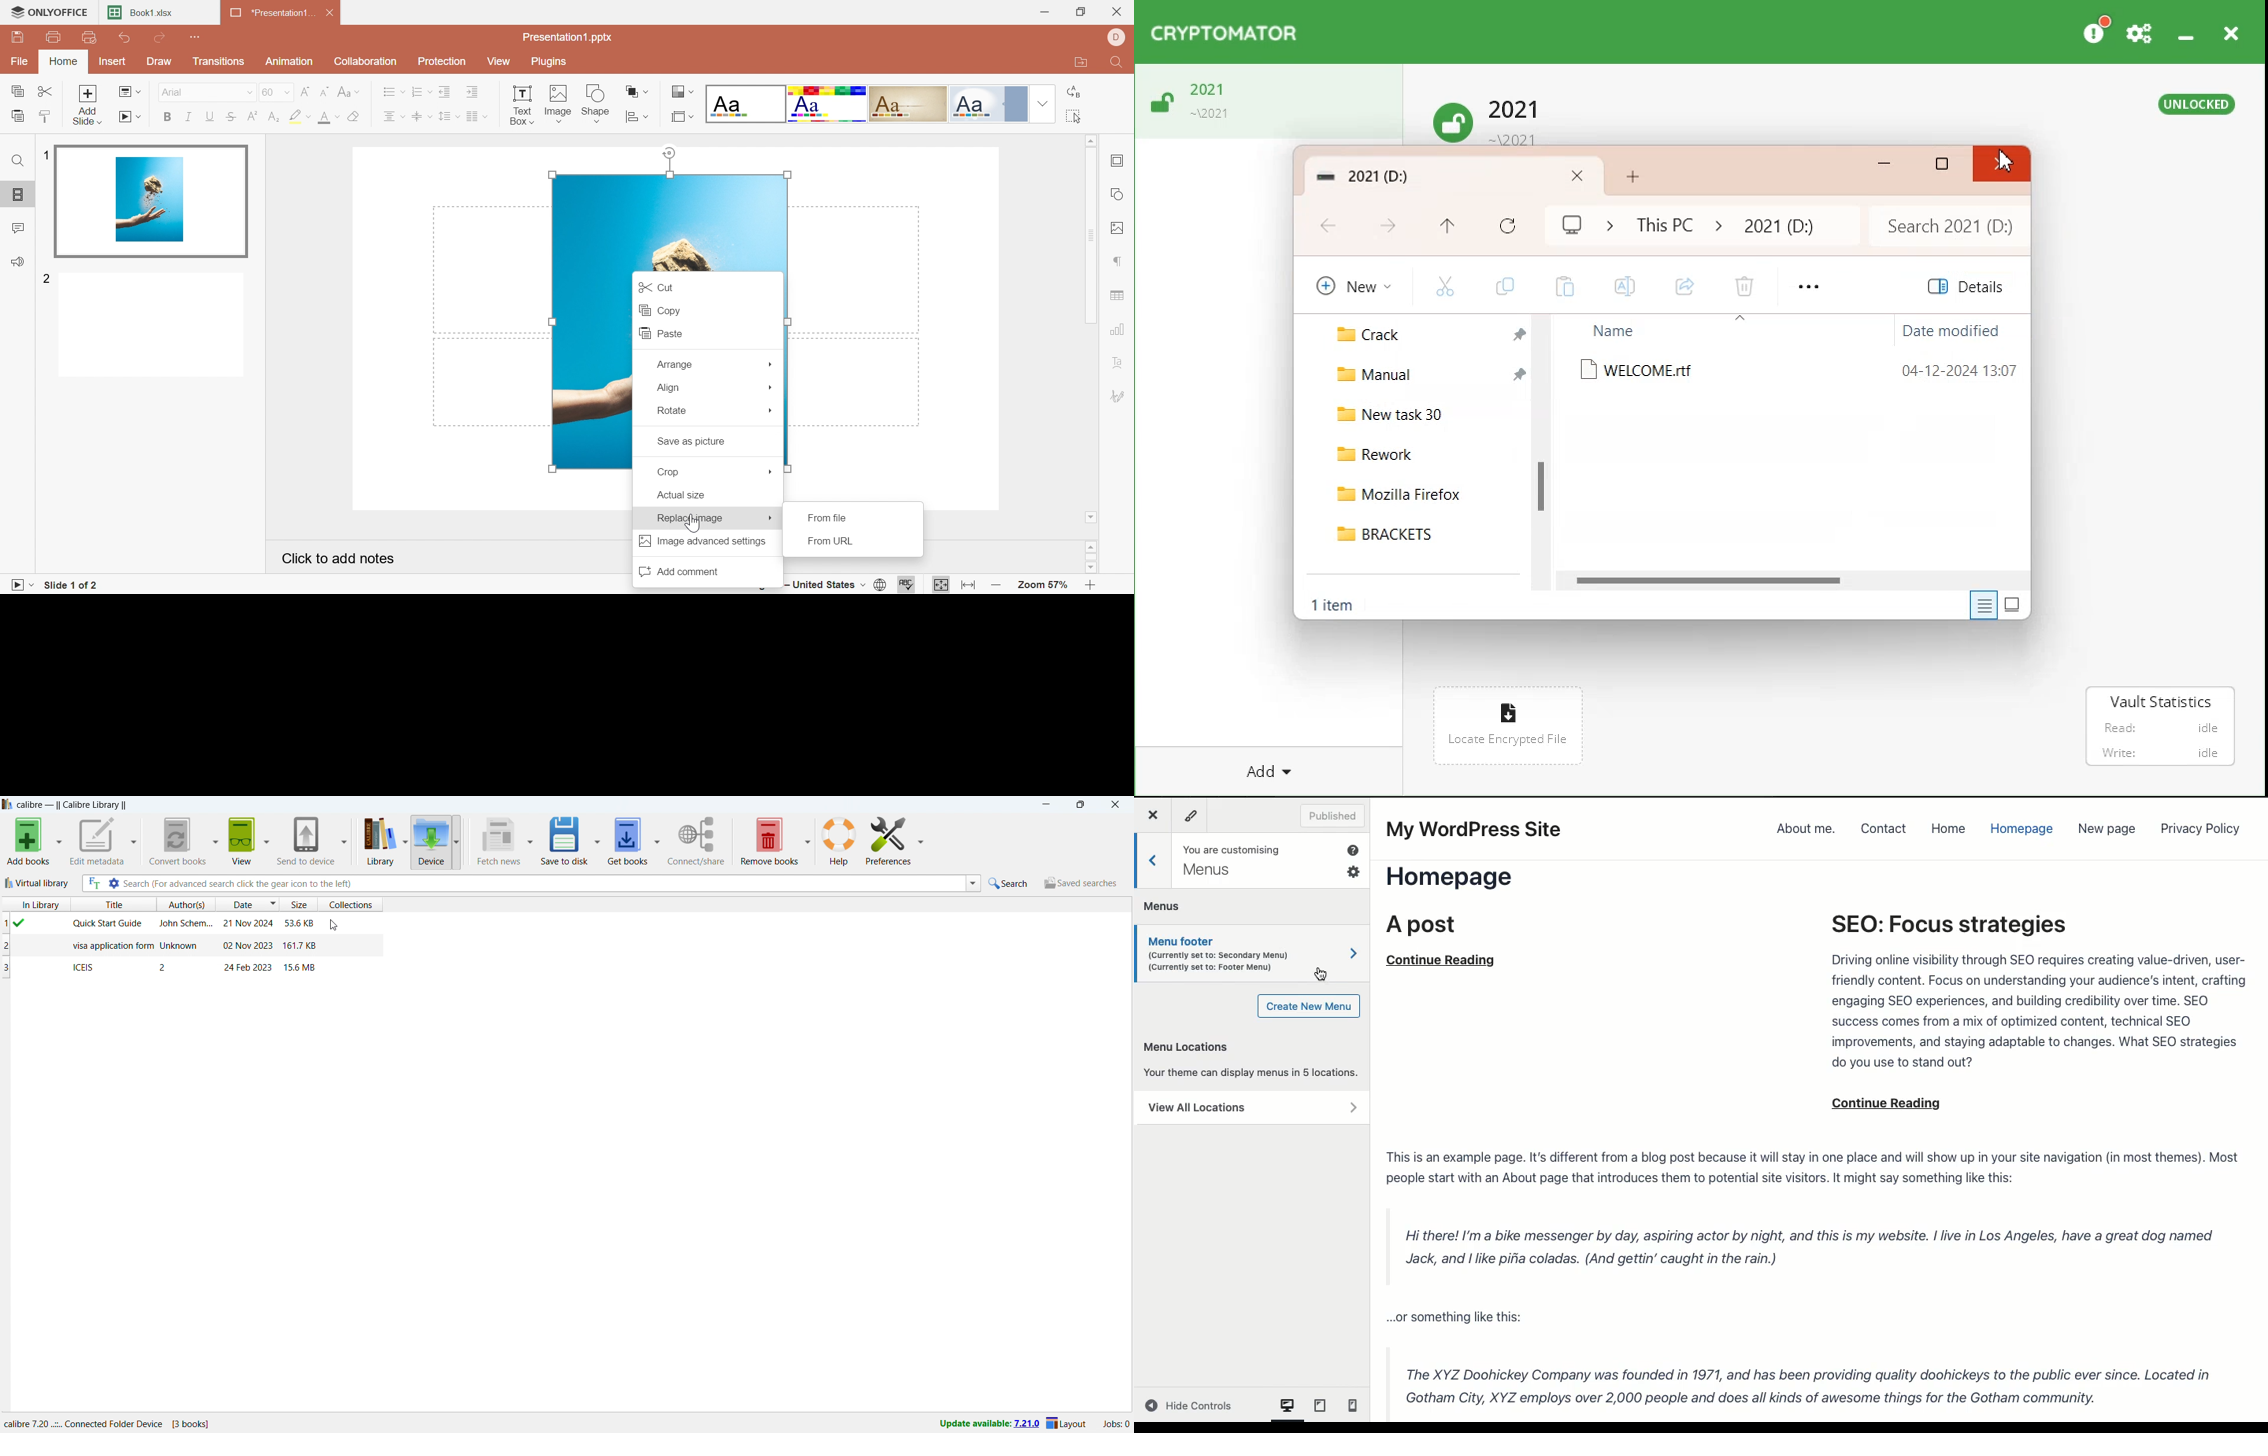 This screenshot has height=1456, width=2268. I want to click on Display information about each item in the window, so click(1983, 605).